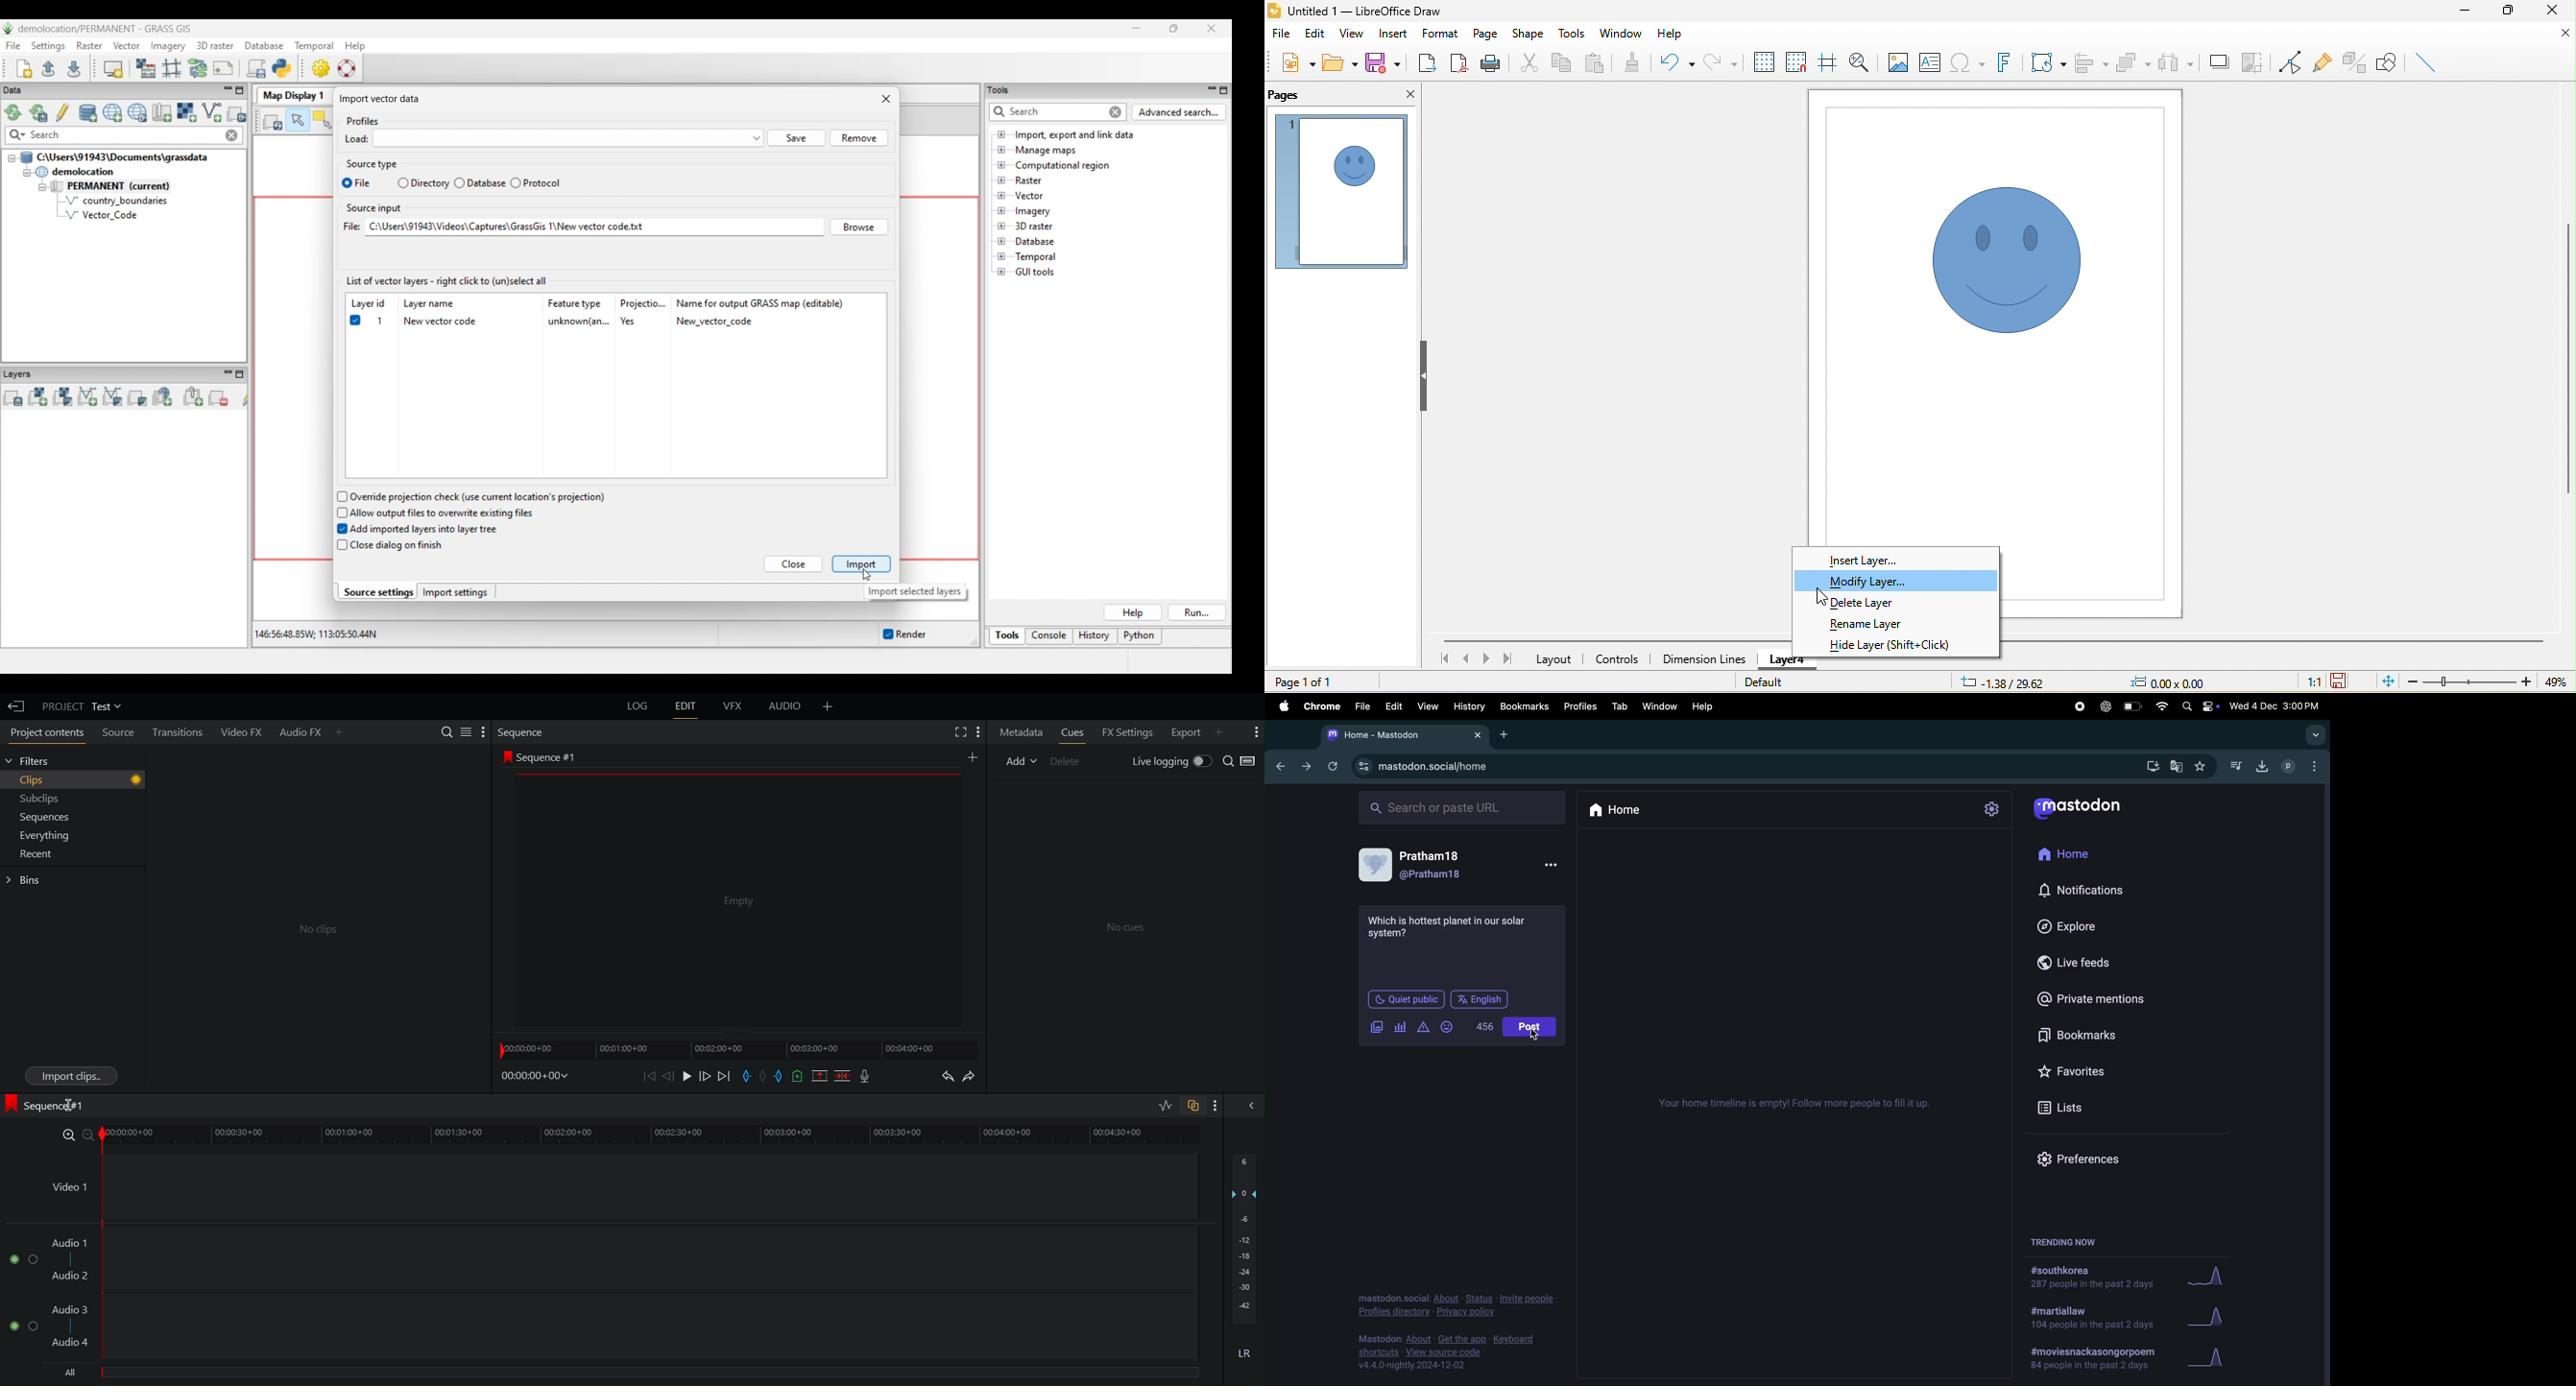  What do you see at coordinates (2077, 926) in the screenshot?
I see `Explore` at bounding box center [2077, 926].